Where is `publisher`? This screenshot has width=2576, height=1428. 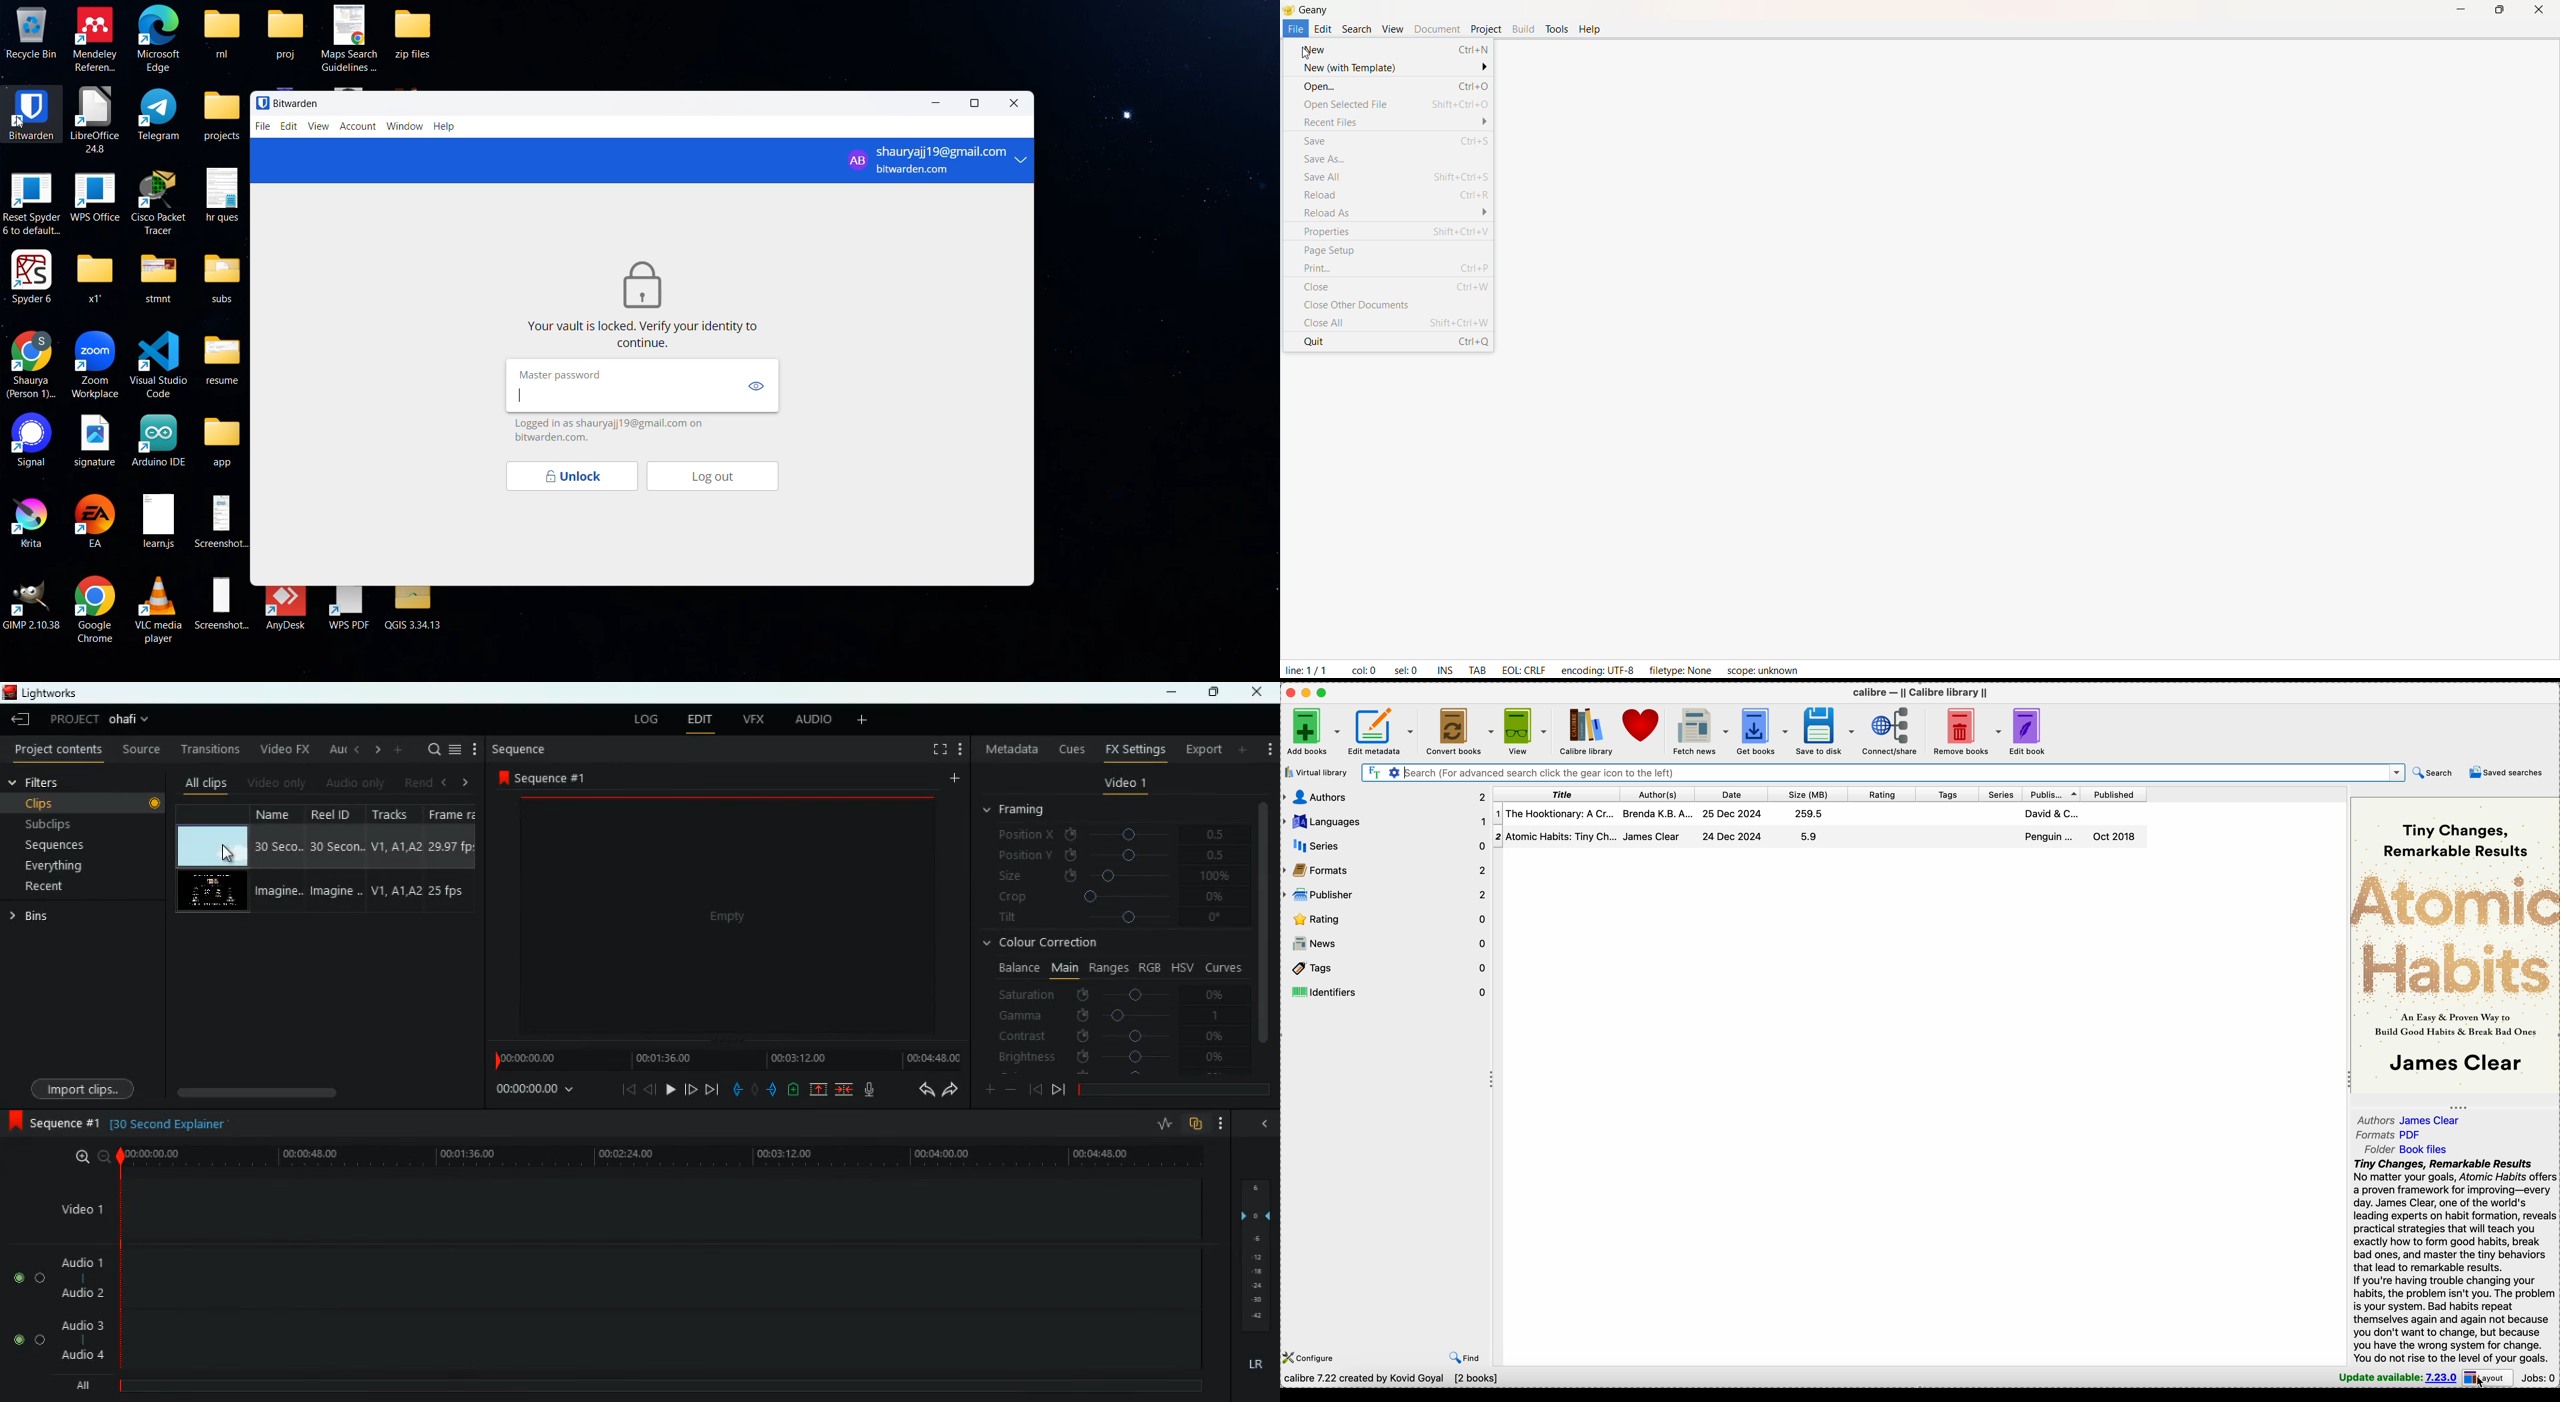 publisher is located at coordinates (1386, 897).